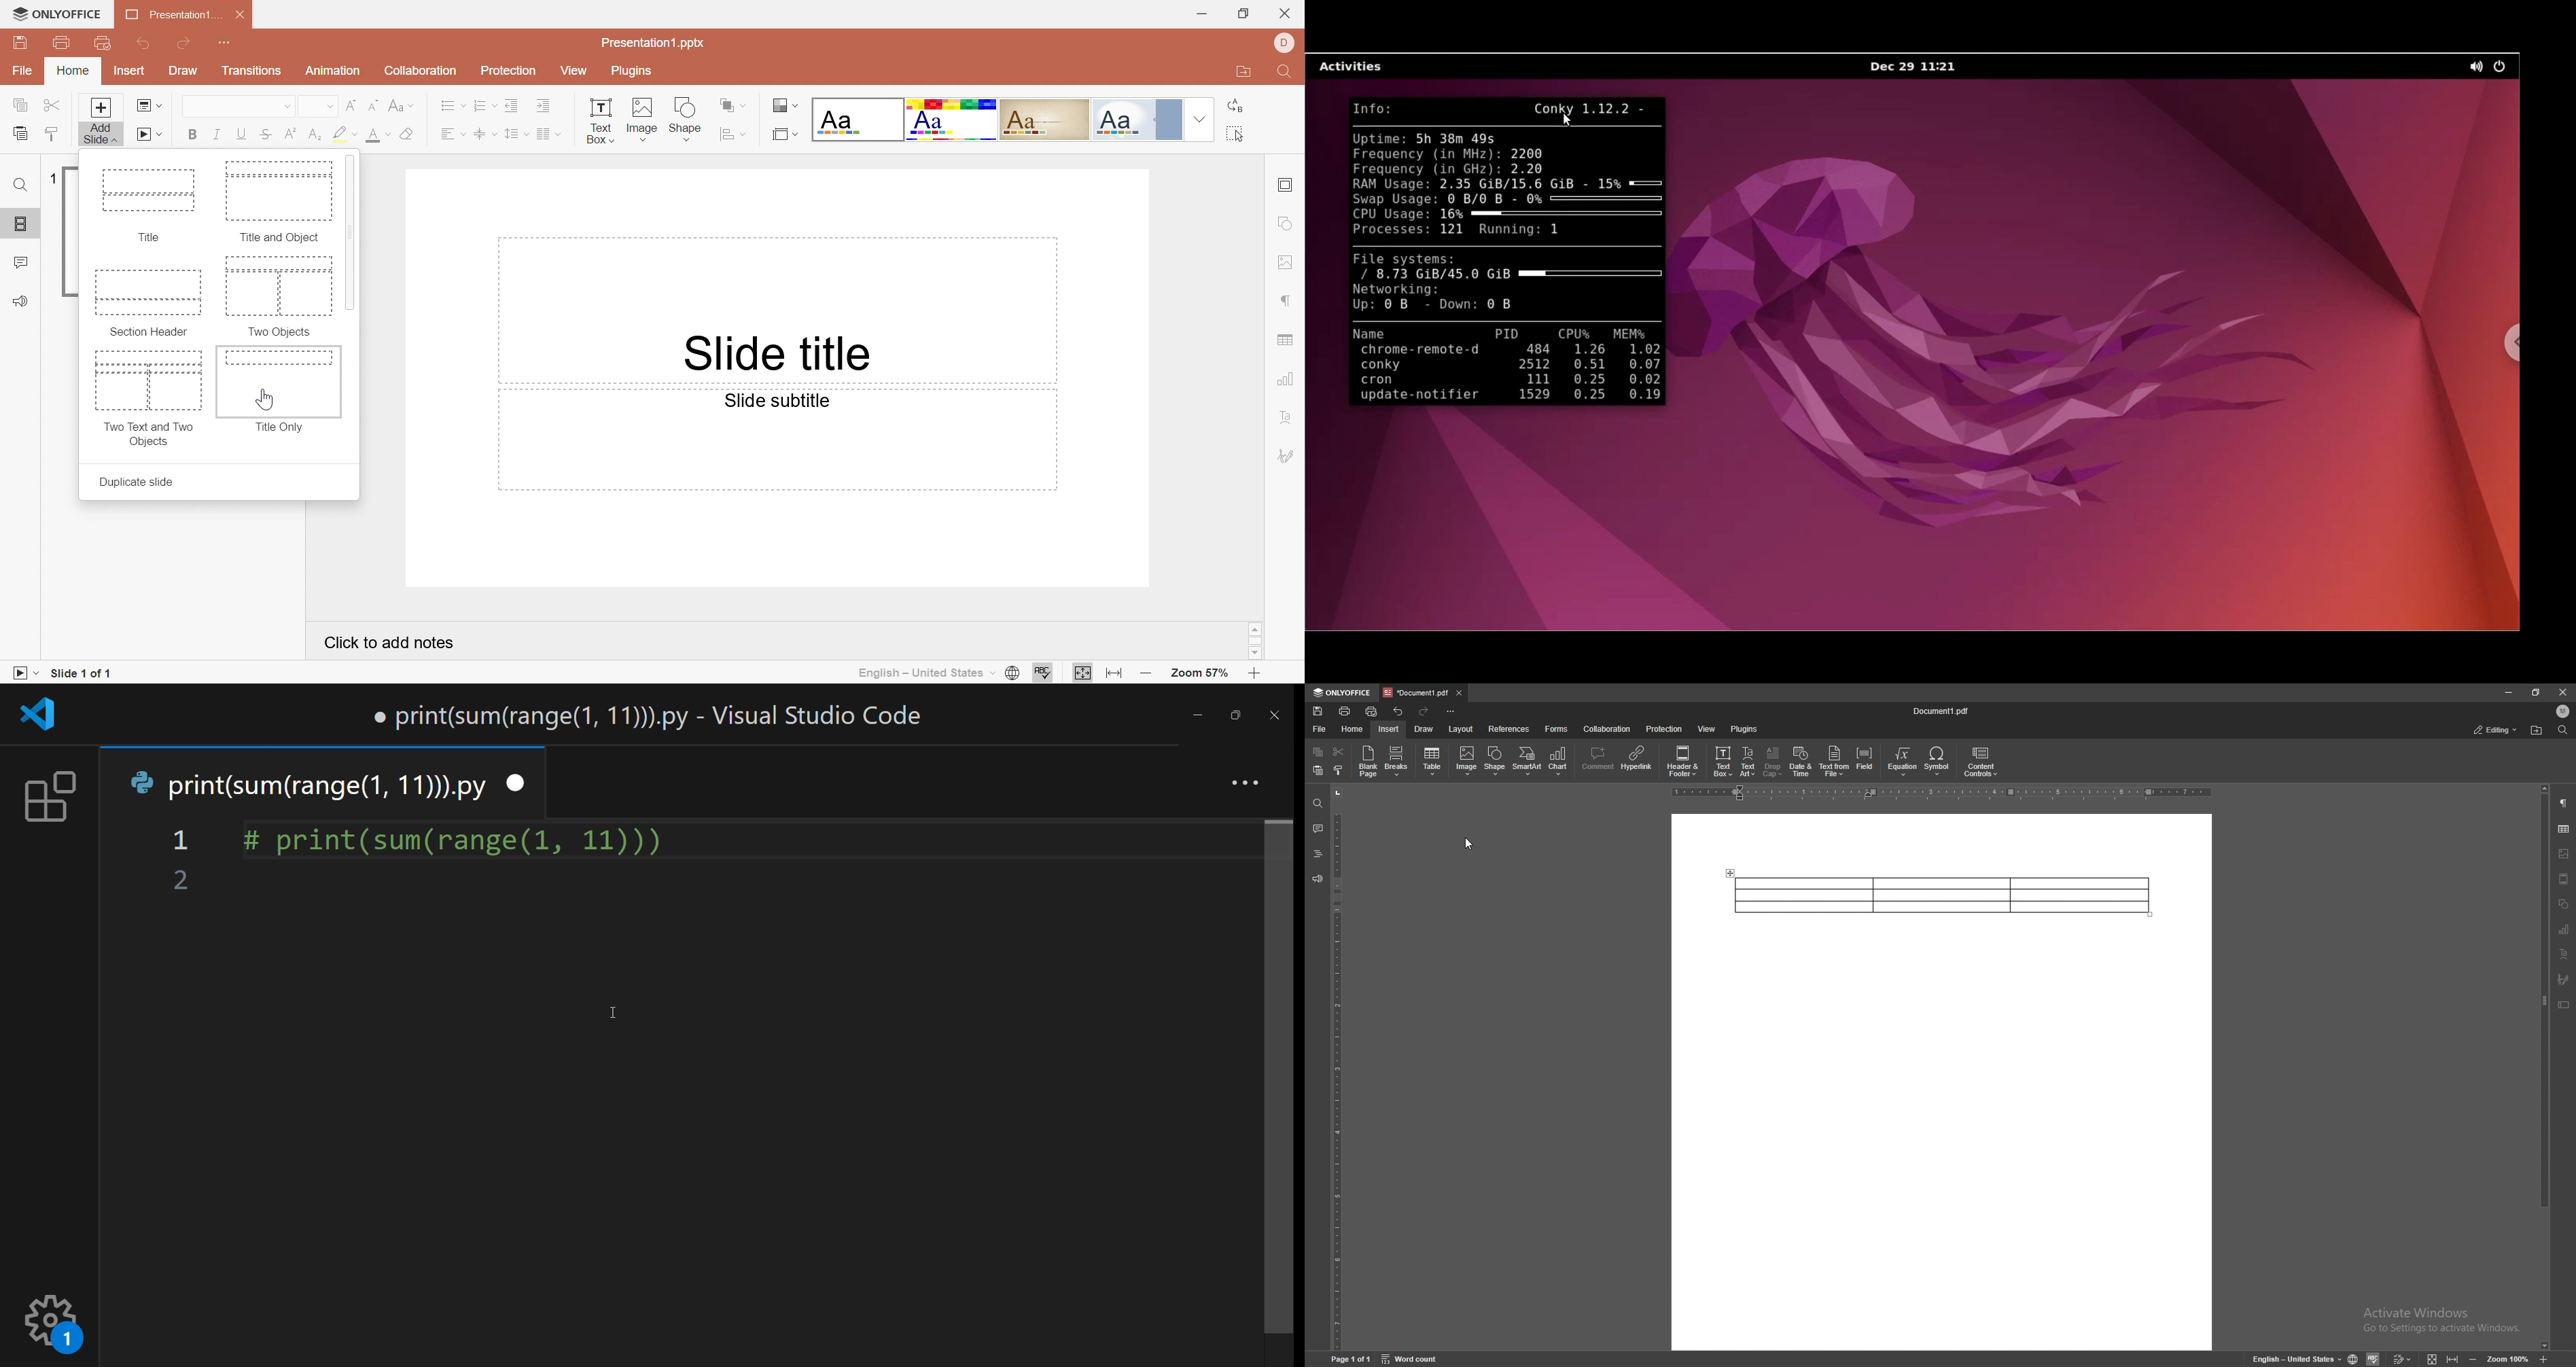 The width and height of the screenshot is (2576, 1372). I want to click on Minimize, so click(1202, 15).